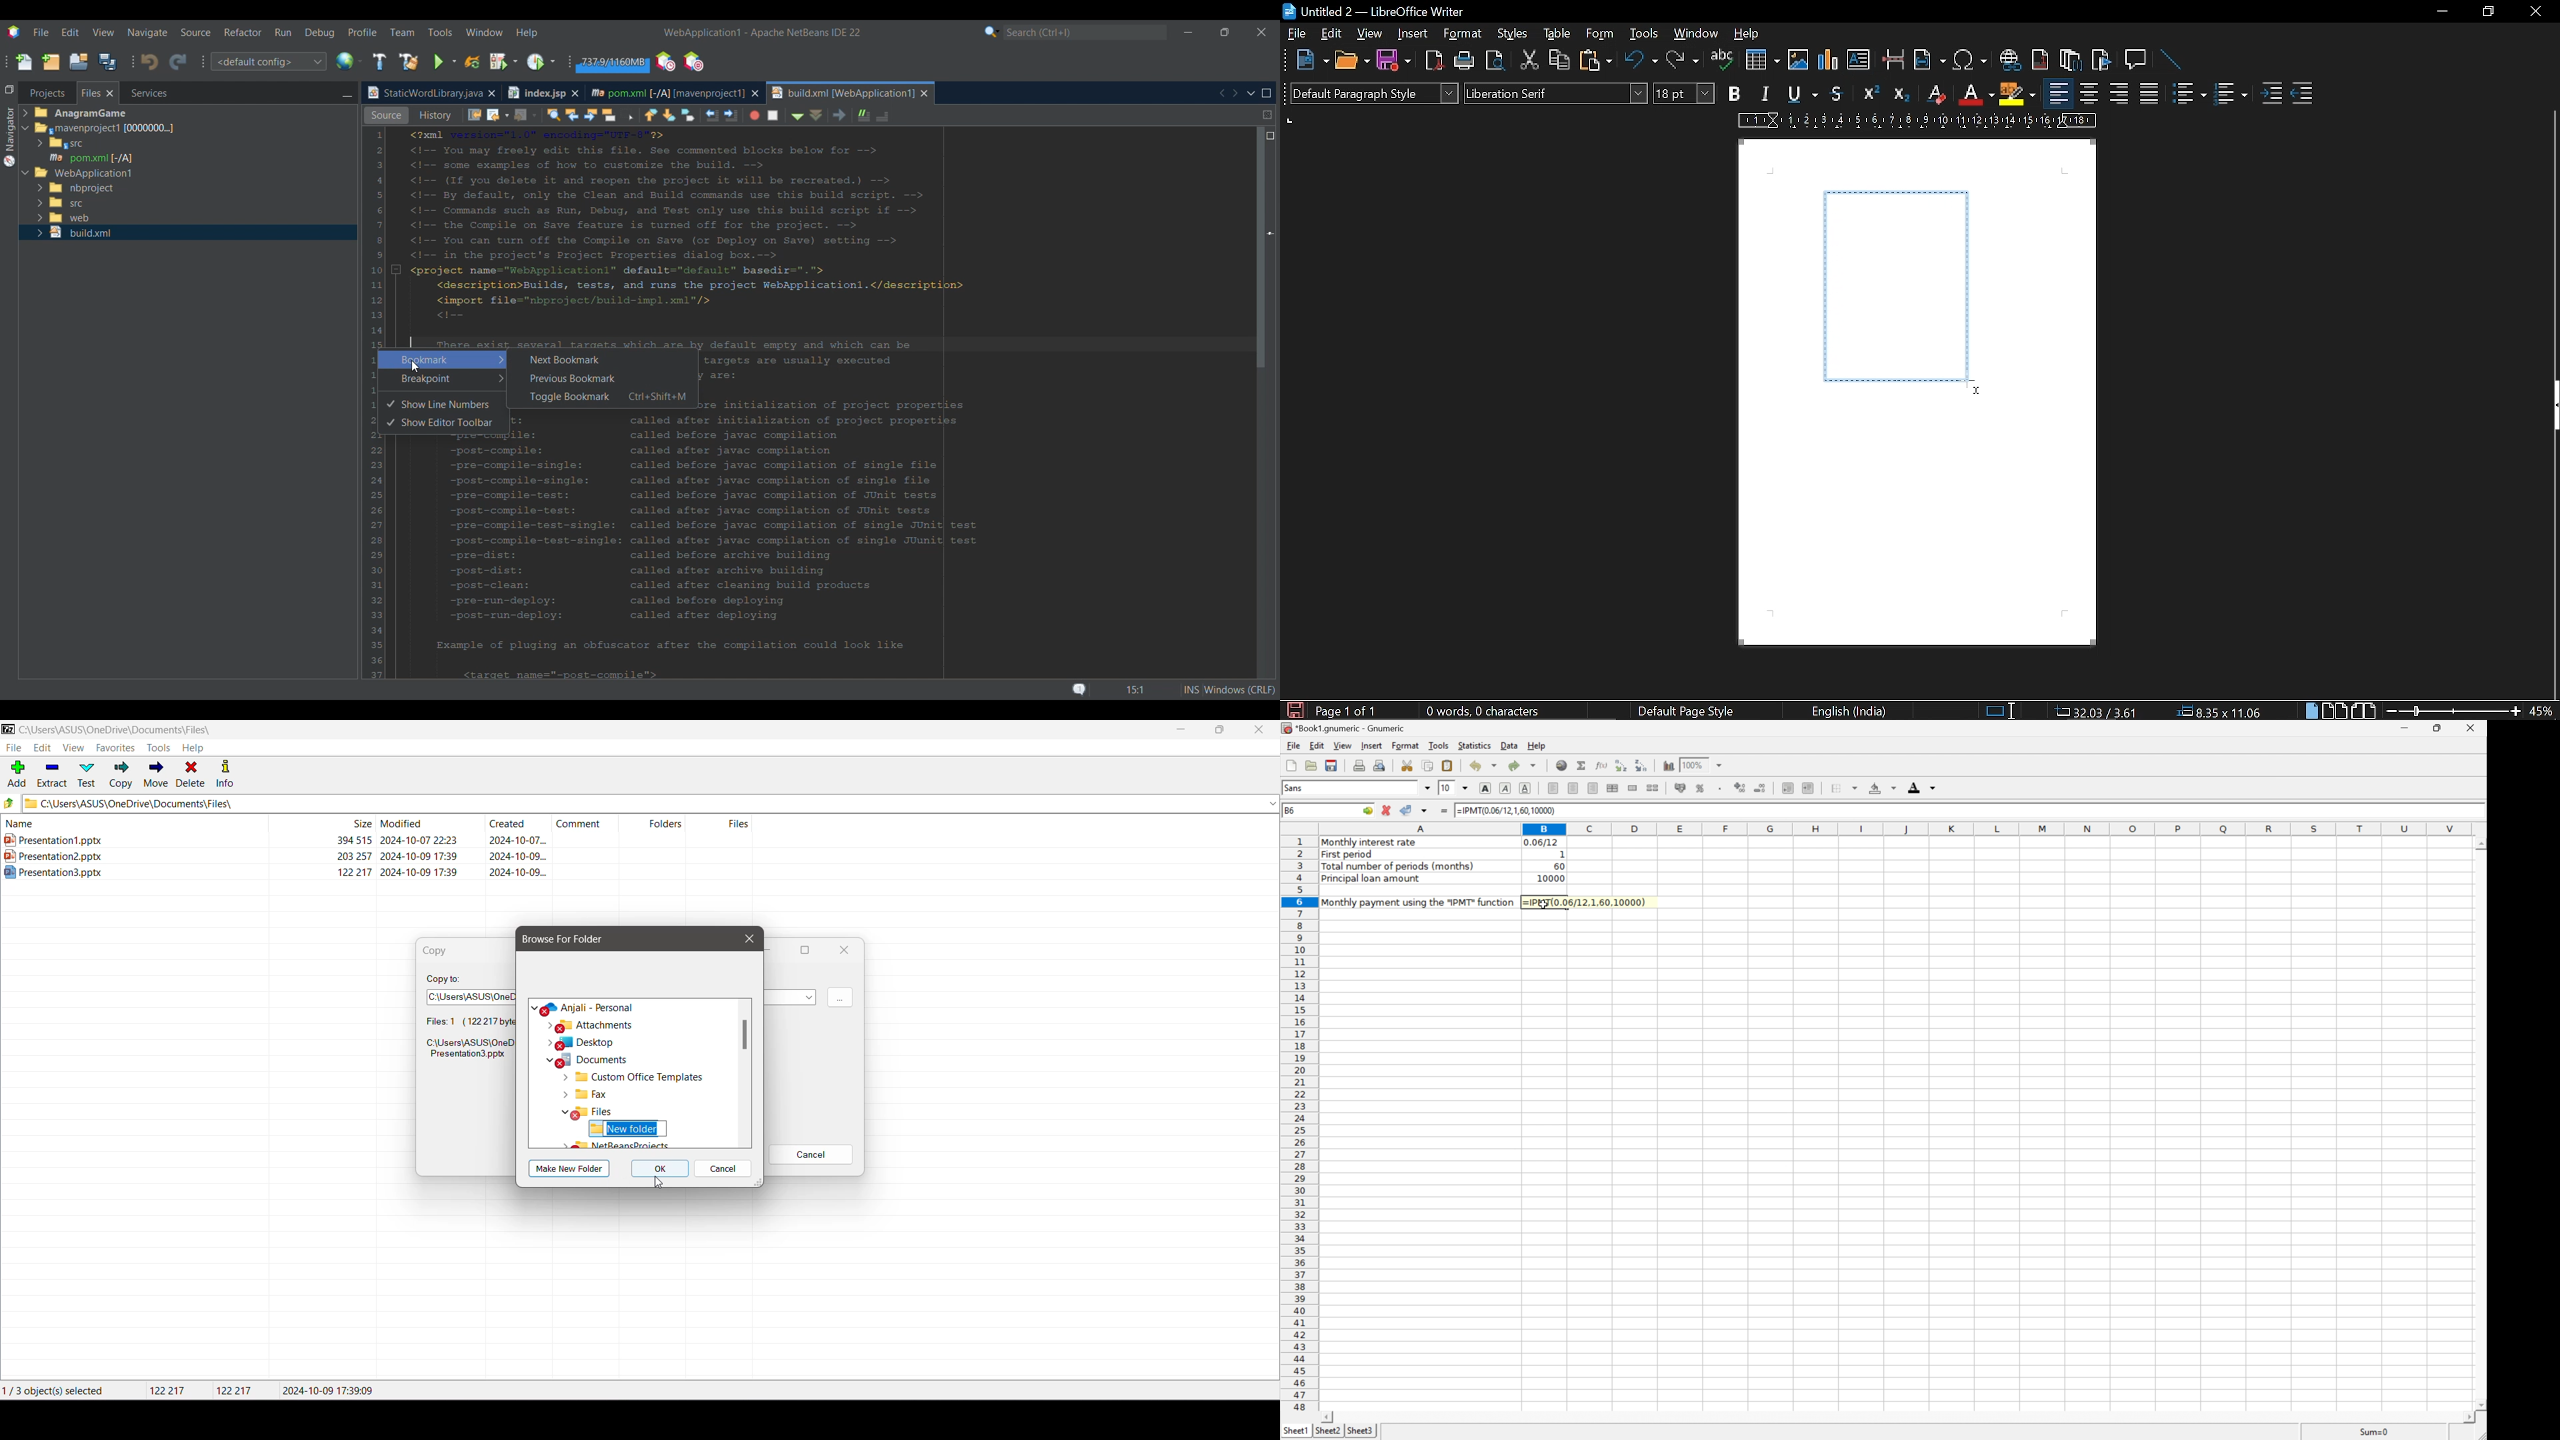  I want to click on Drop Down, so click(1428, 788).